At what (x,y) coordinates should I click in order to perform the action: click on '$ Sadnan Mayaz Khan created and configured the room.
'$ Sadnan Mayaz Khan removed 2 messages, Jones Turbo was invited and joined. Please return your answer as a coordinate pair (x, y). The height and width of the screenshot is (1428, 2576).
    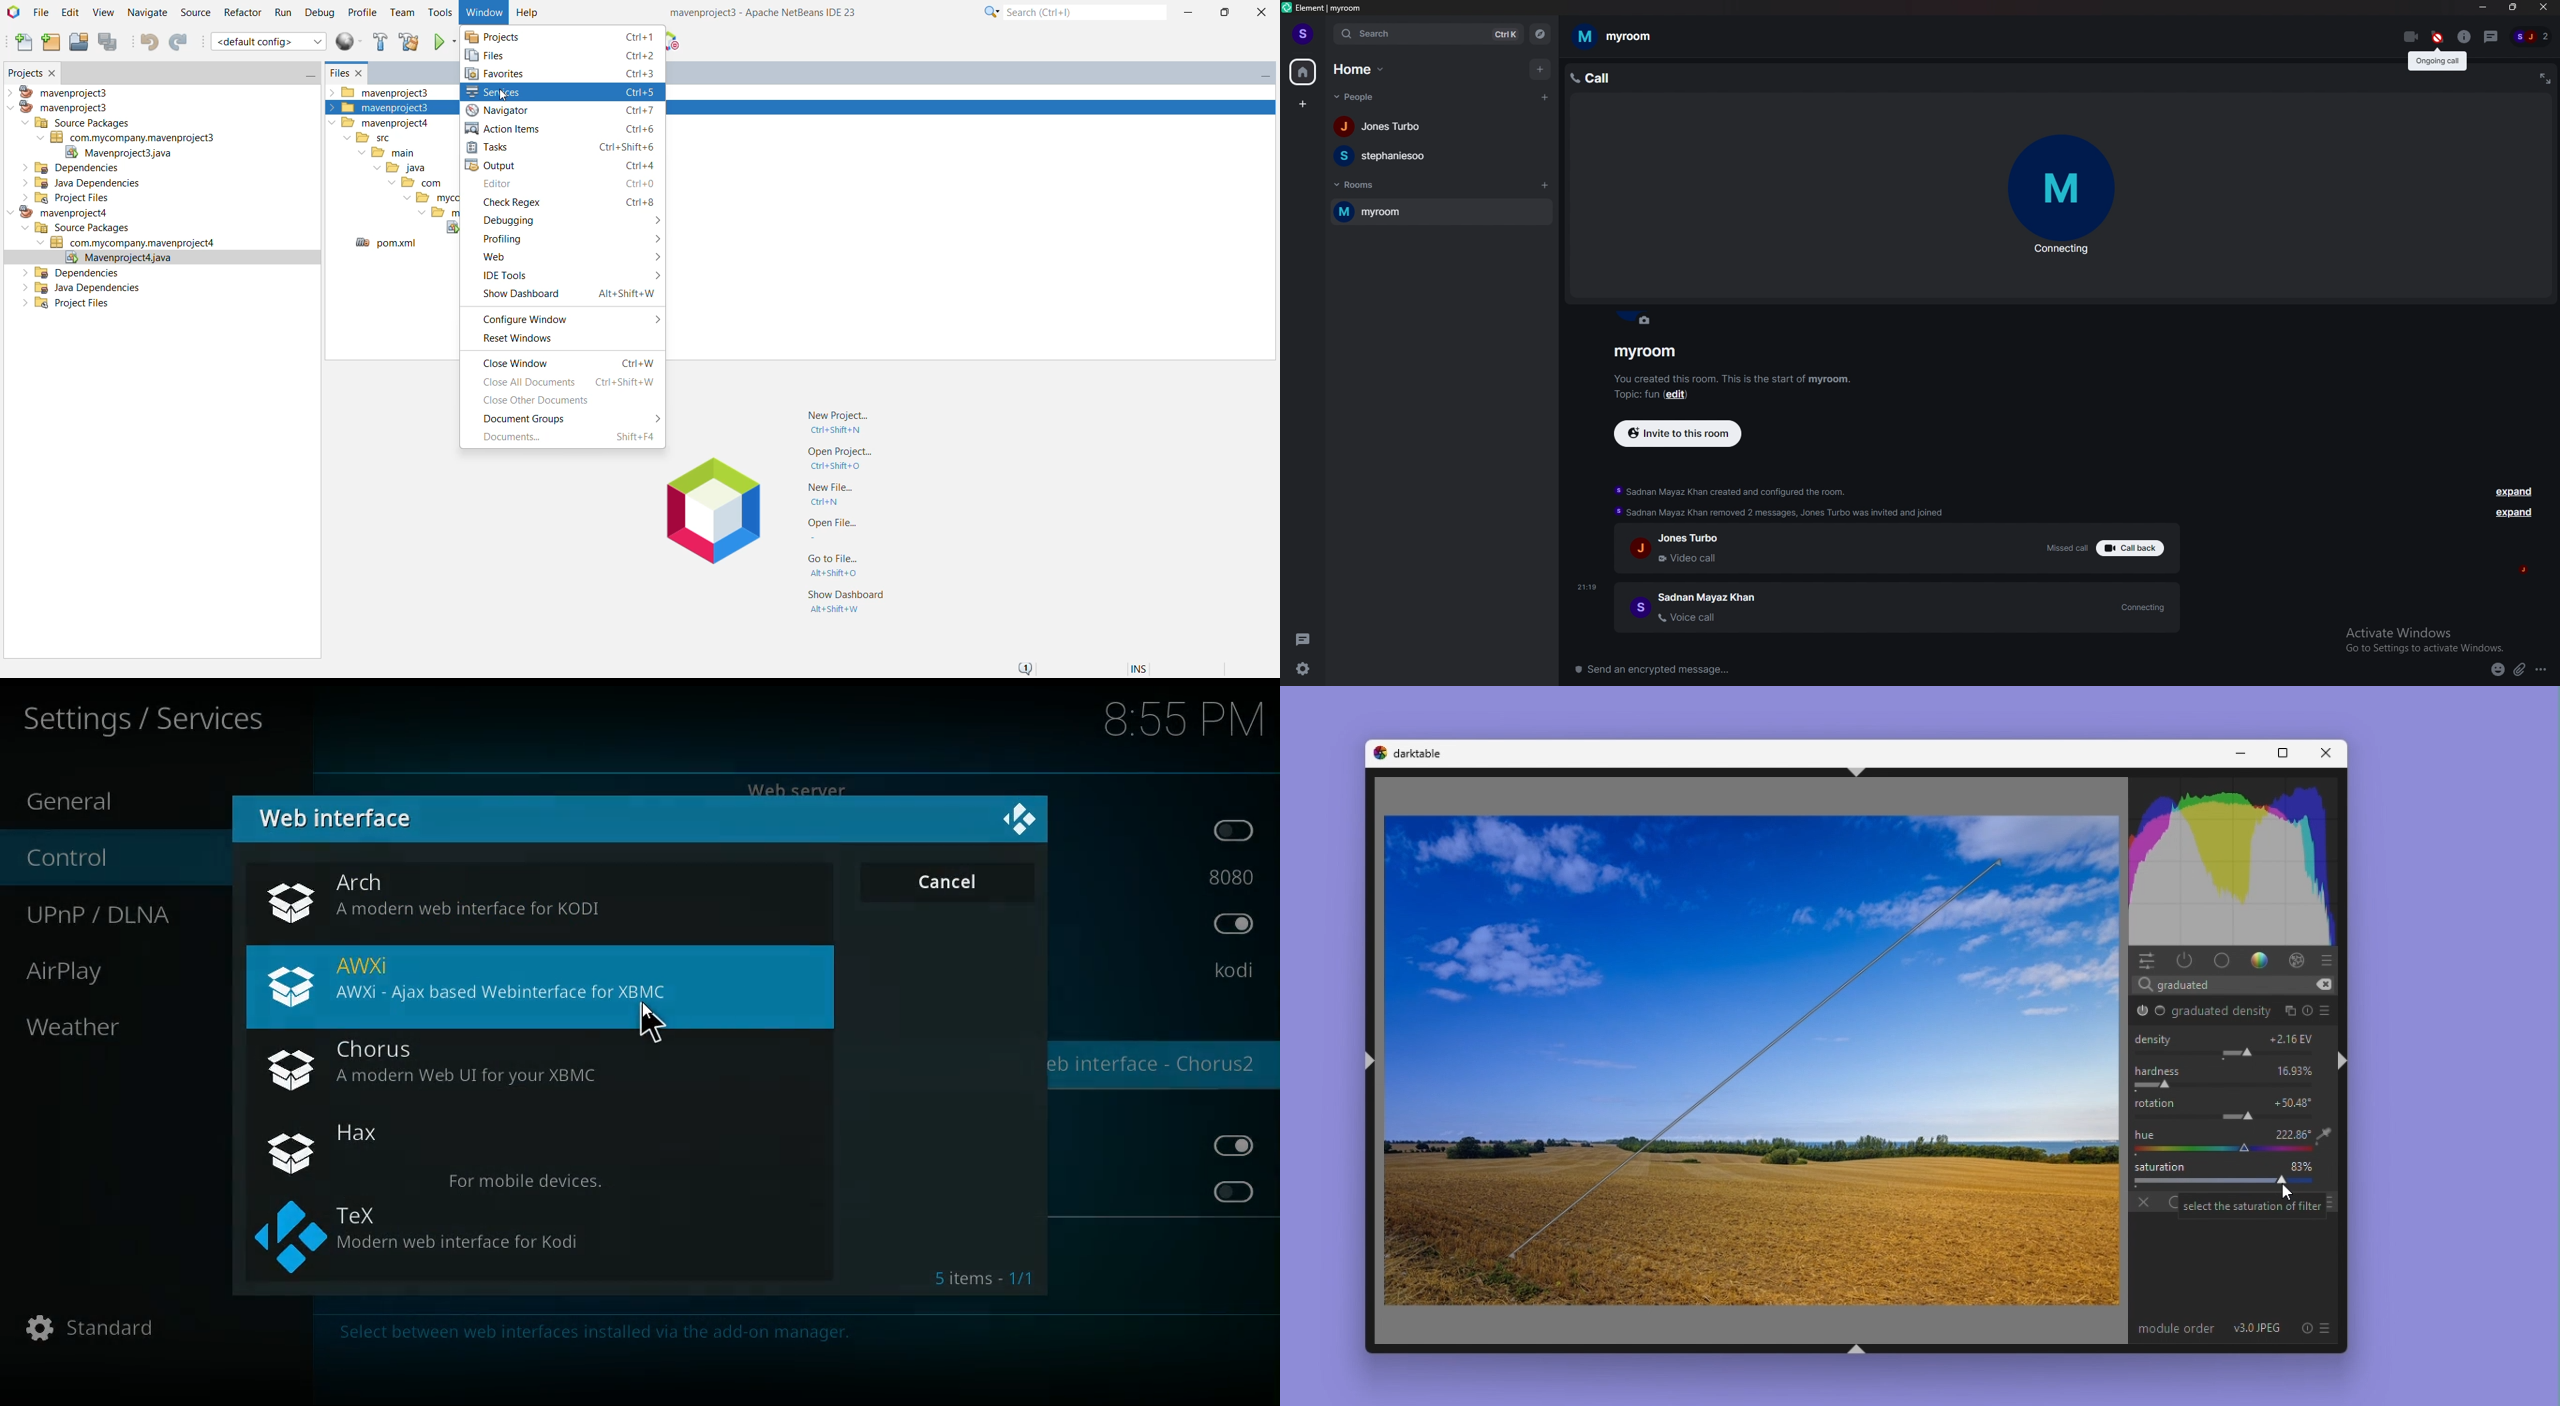
    Looking at the image, I should click on (1786, 502).